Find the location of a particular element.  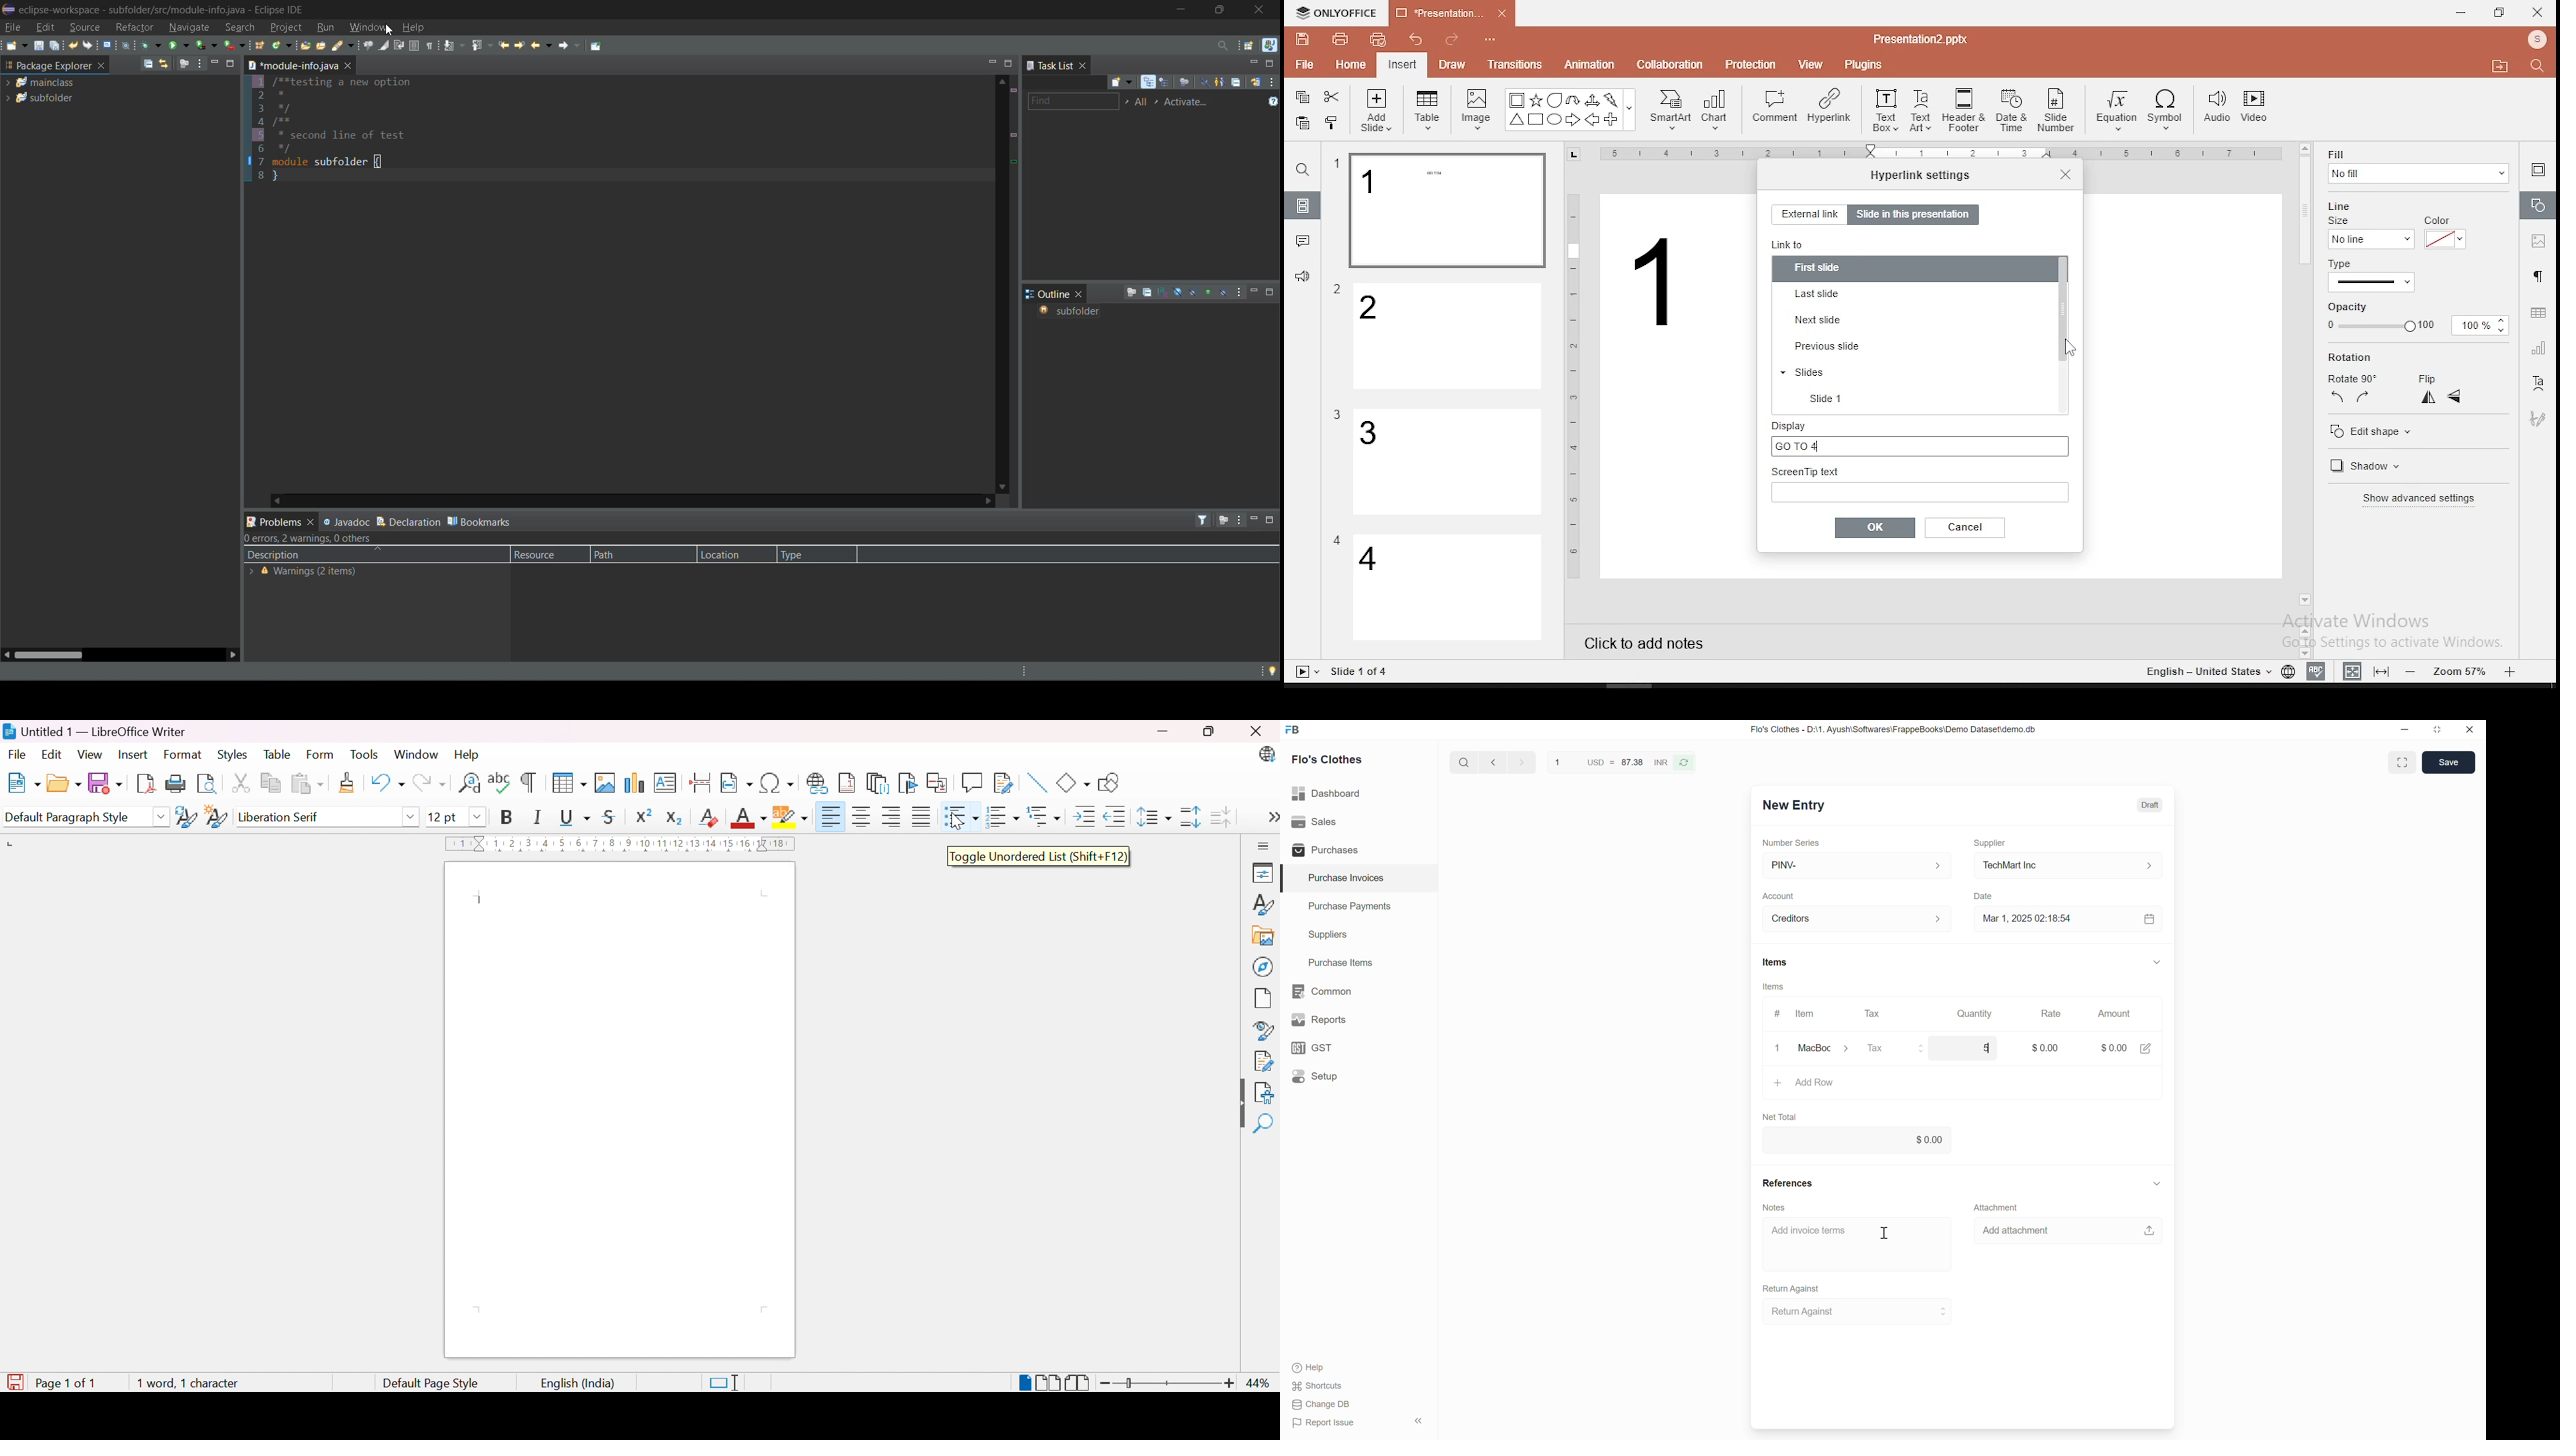

Multiple-page view is located at coordinates (1048, 1383).